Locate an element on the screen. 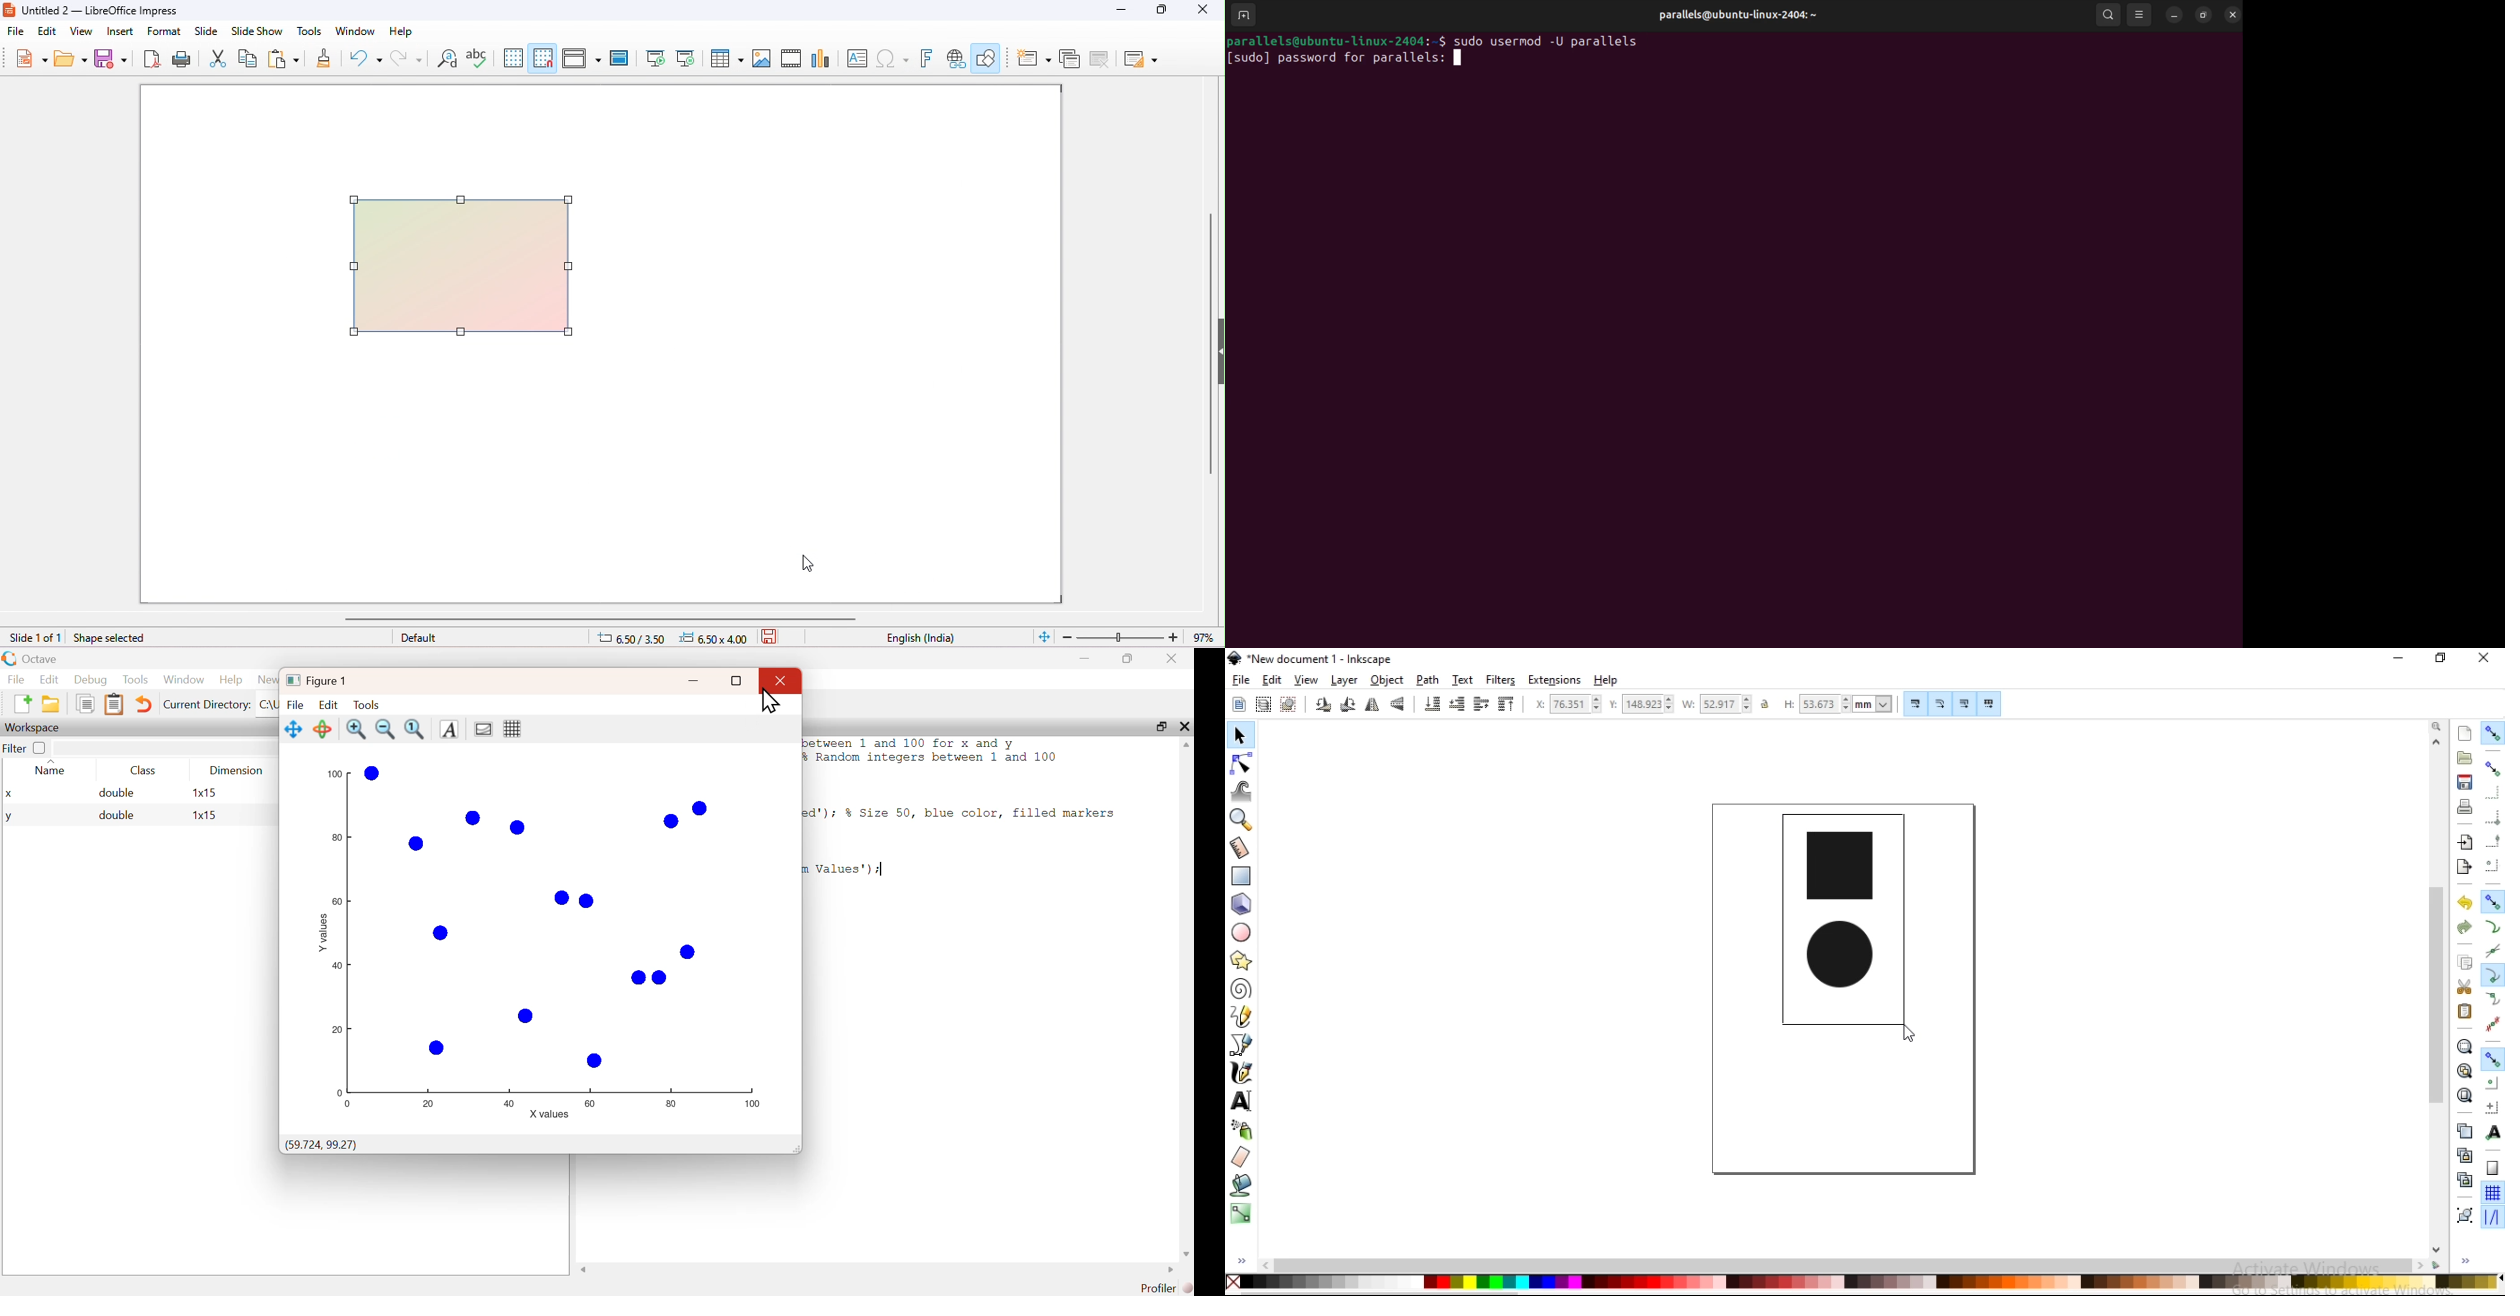  lower selection by  one step is located at coordinates (1459, 704).